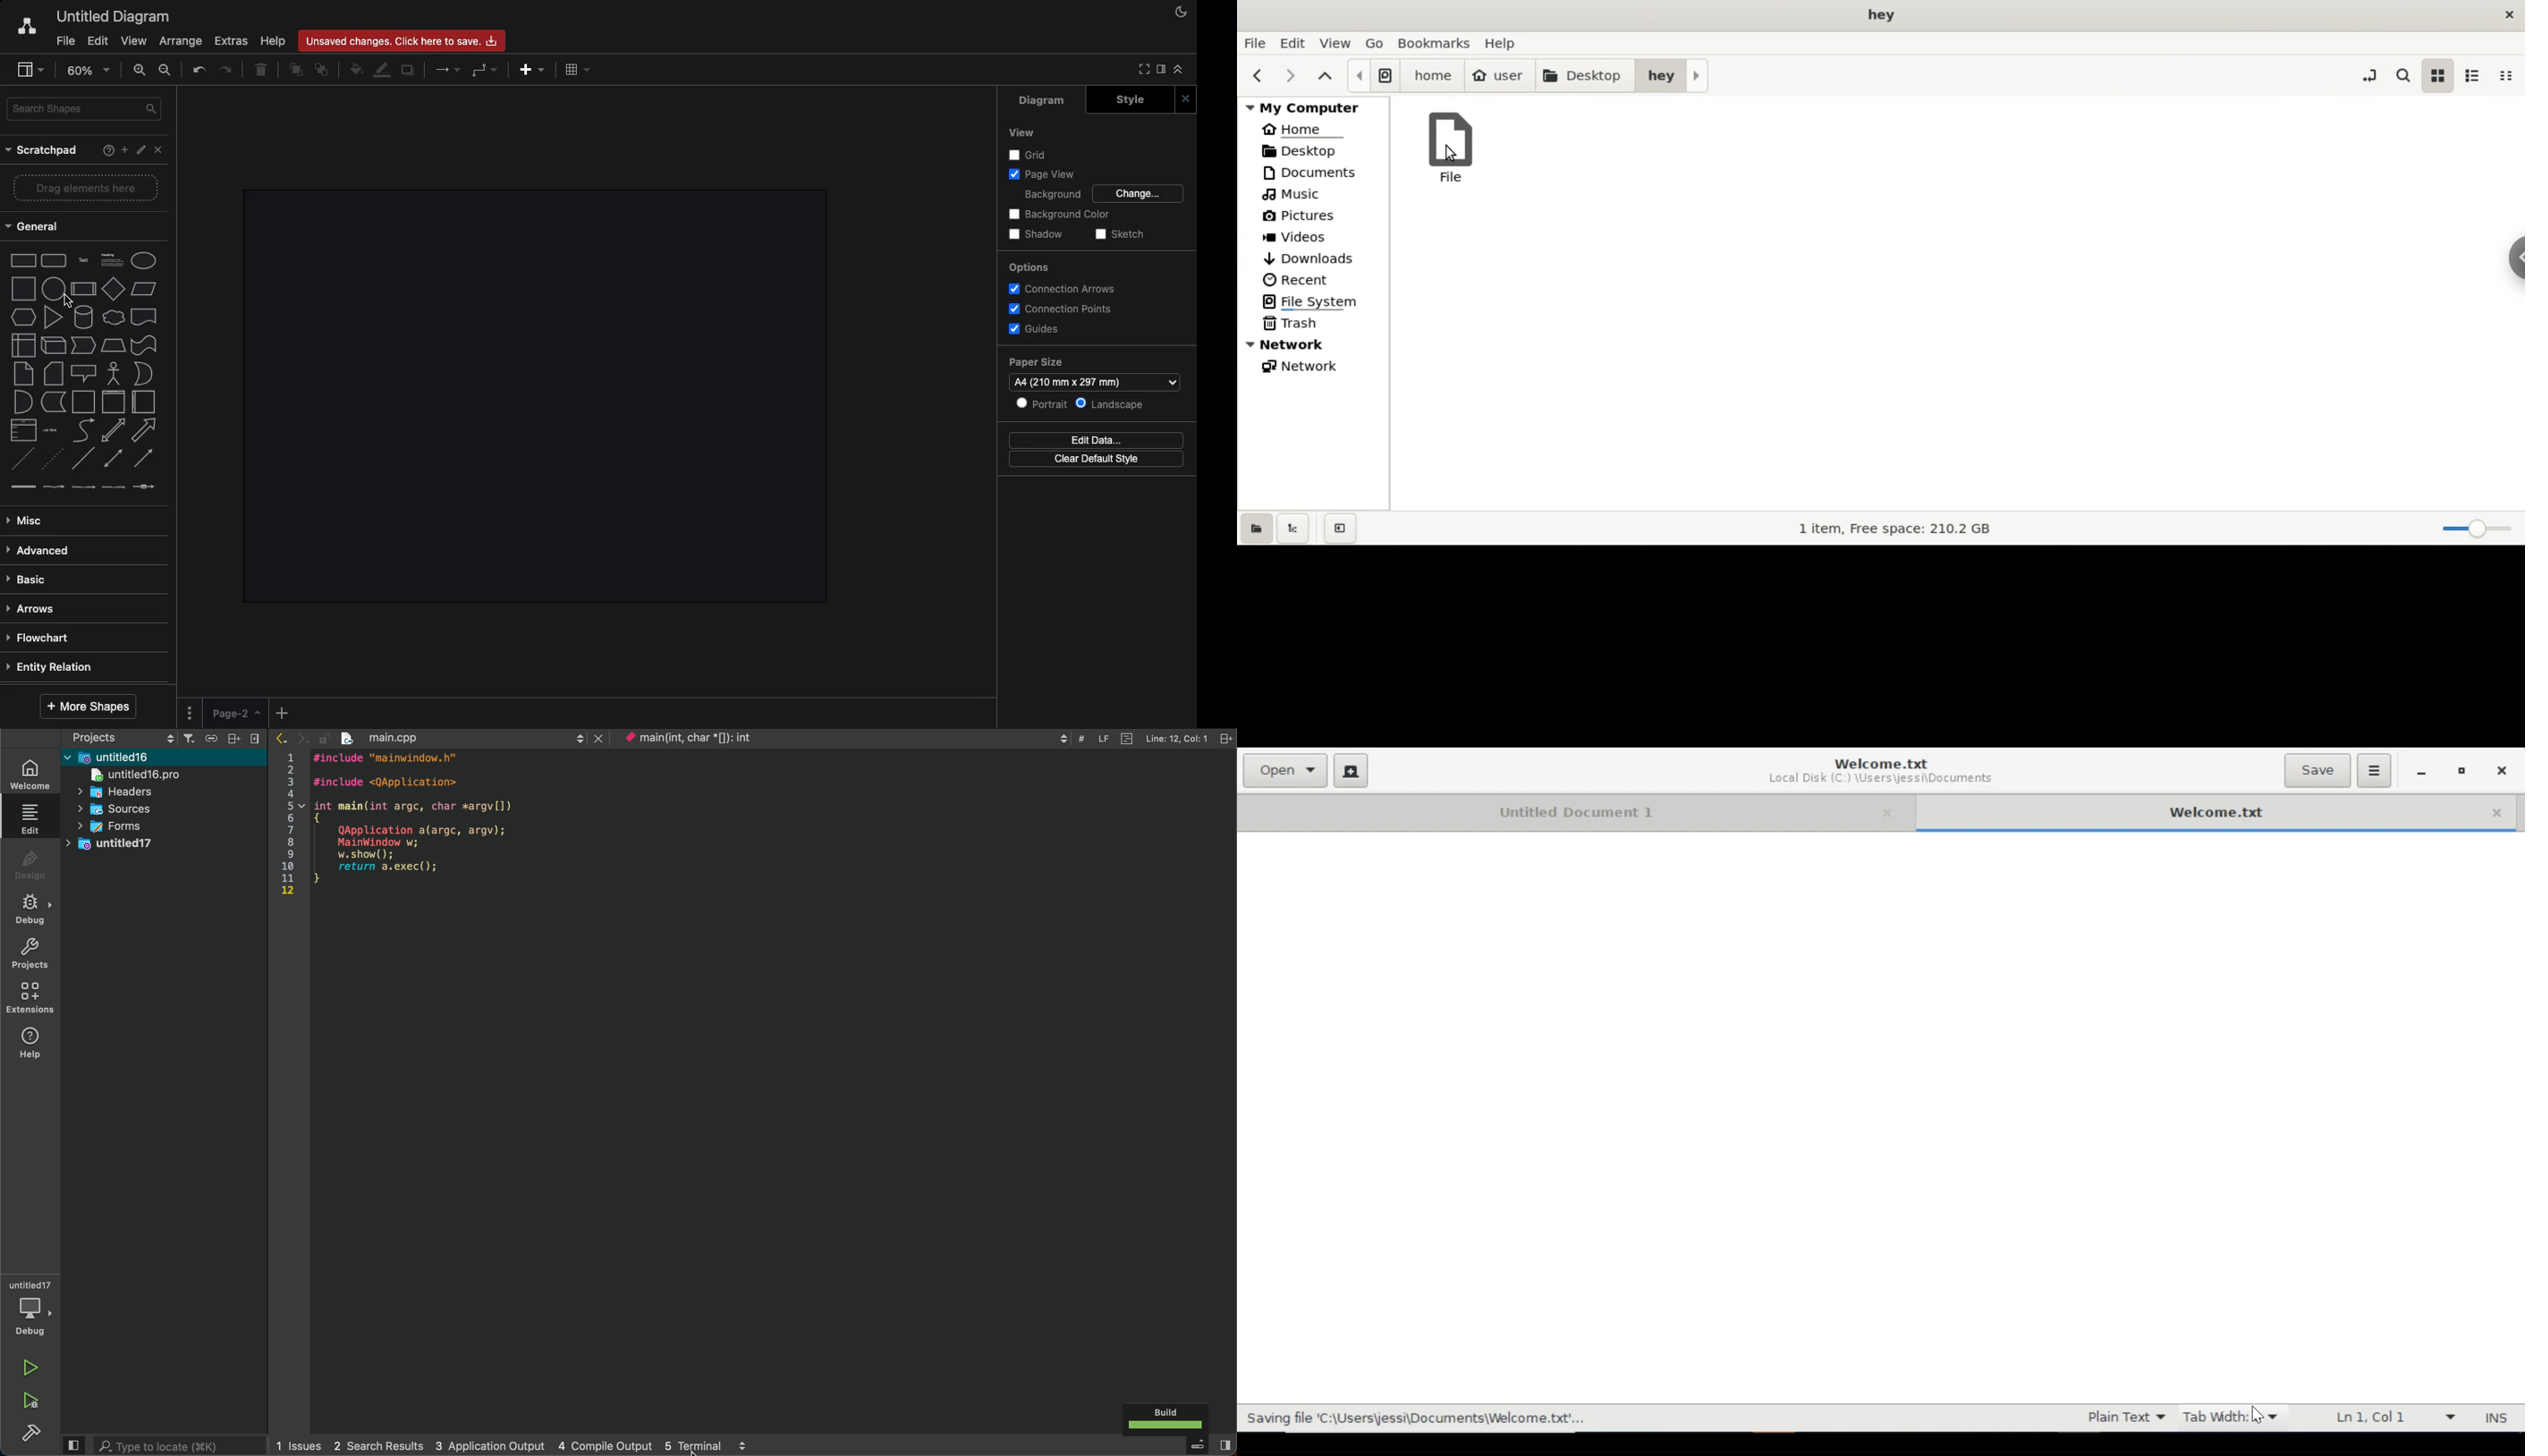 This screenshot has width=2548, height=1456. I want to click on Connection points, so click(1061, 308).